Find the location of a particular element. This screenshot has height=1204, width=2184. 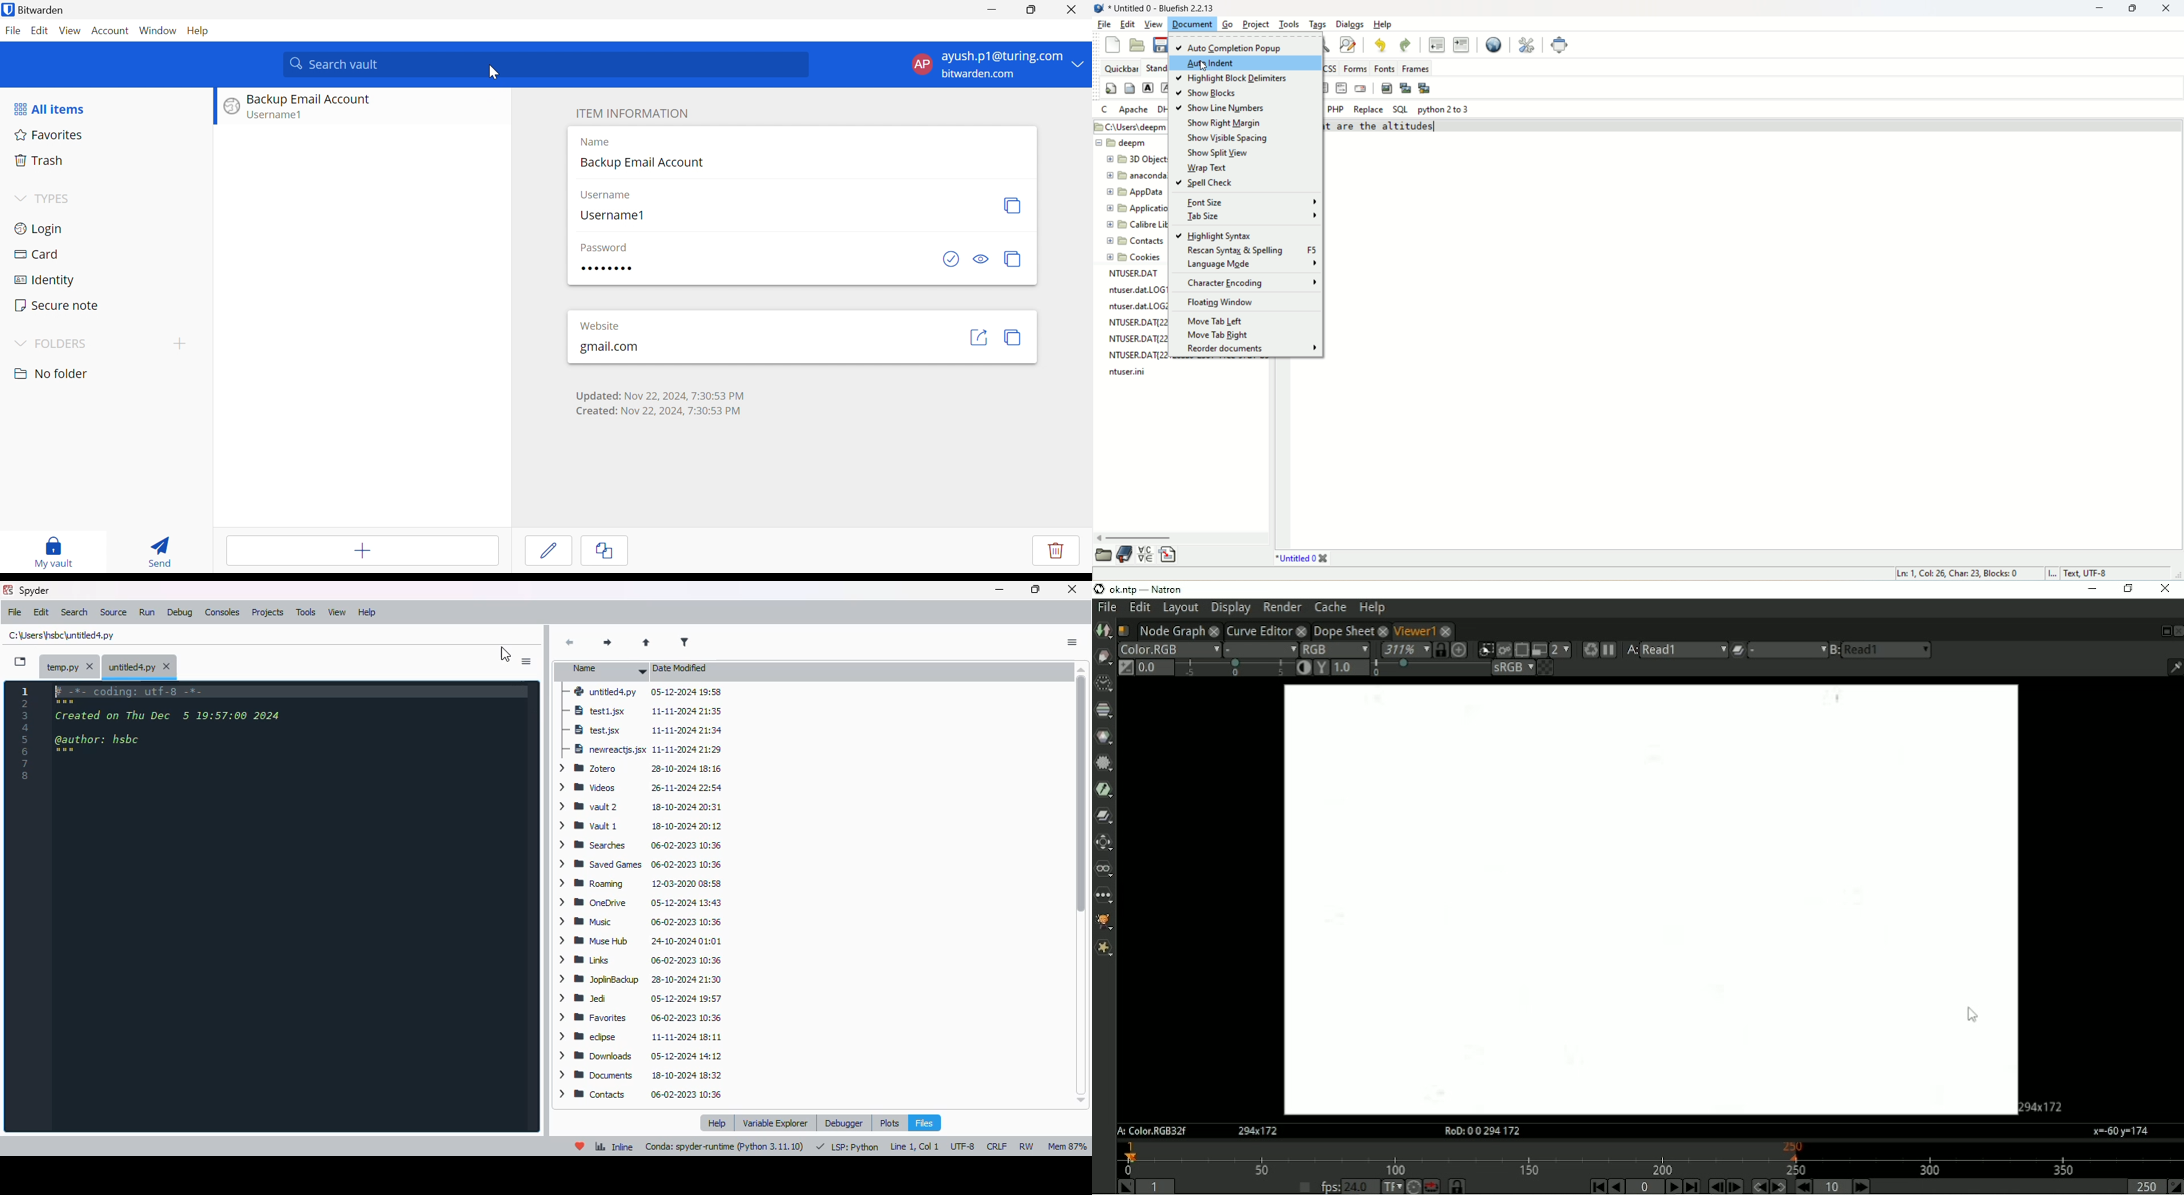

debug is located at coordinates (180, 613).